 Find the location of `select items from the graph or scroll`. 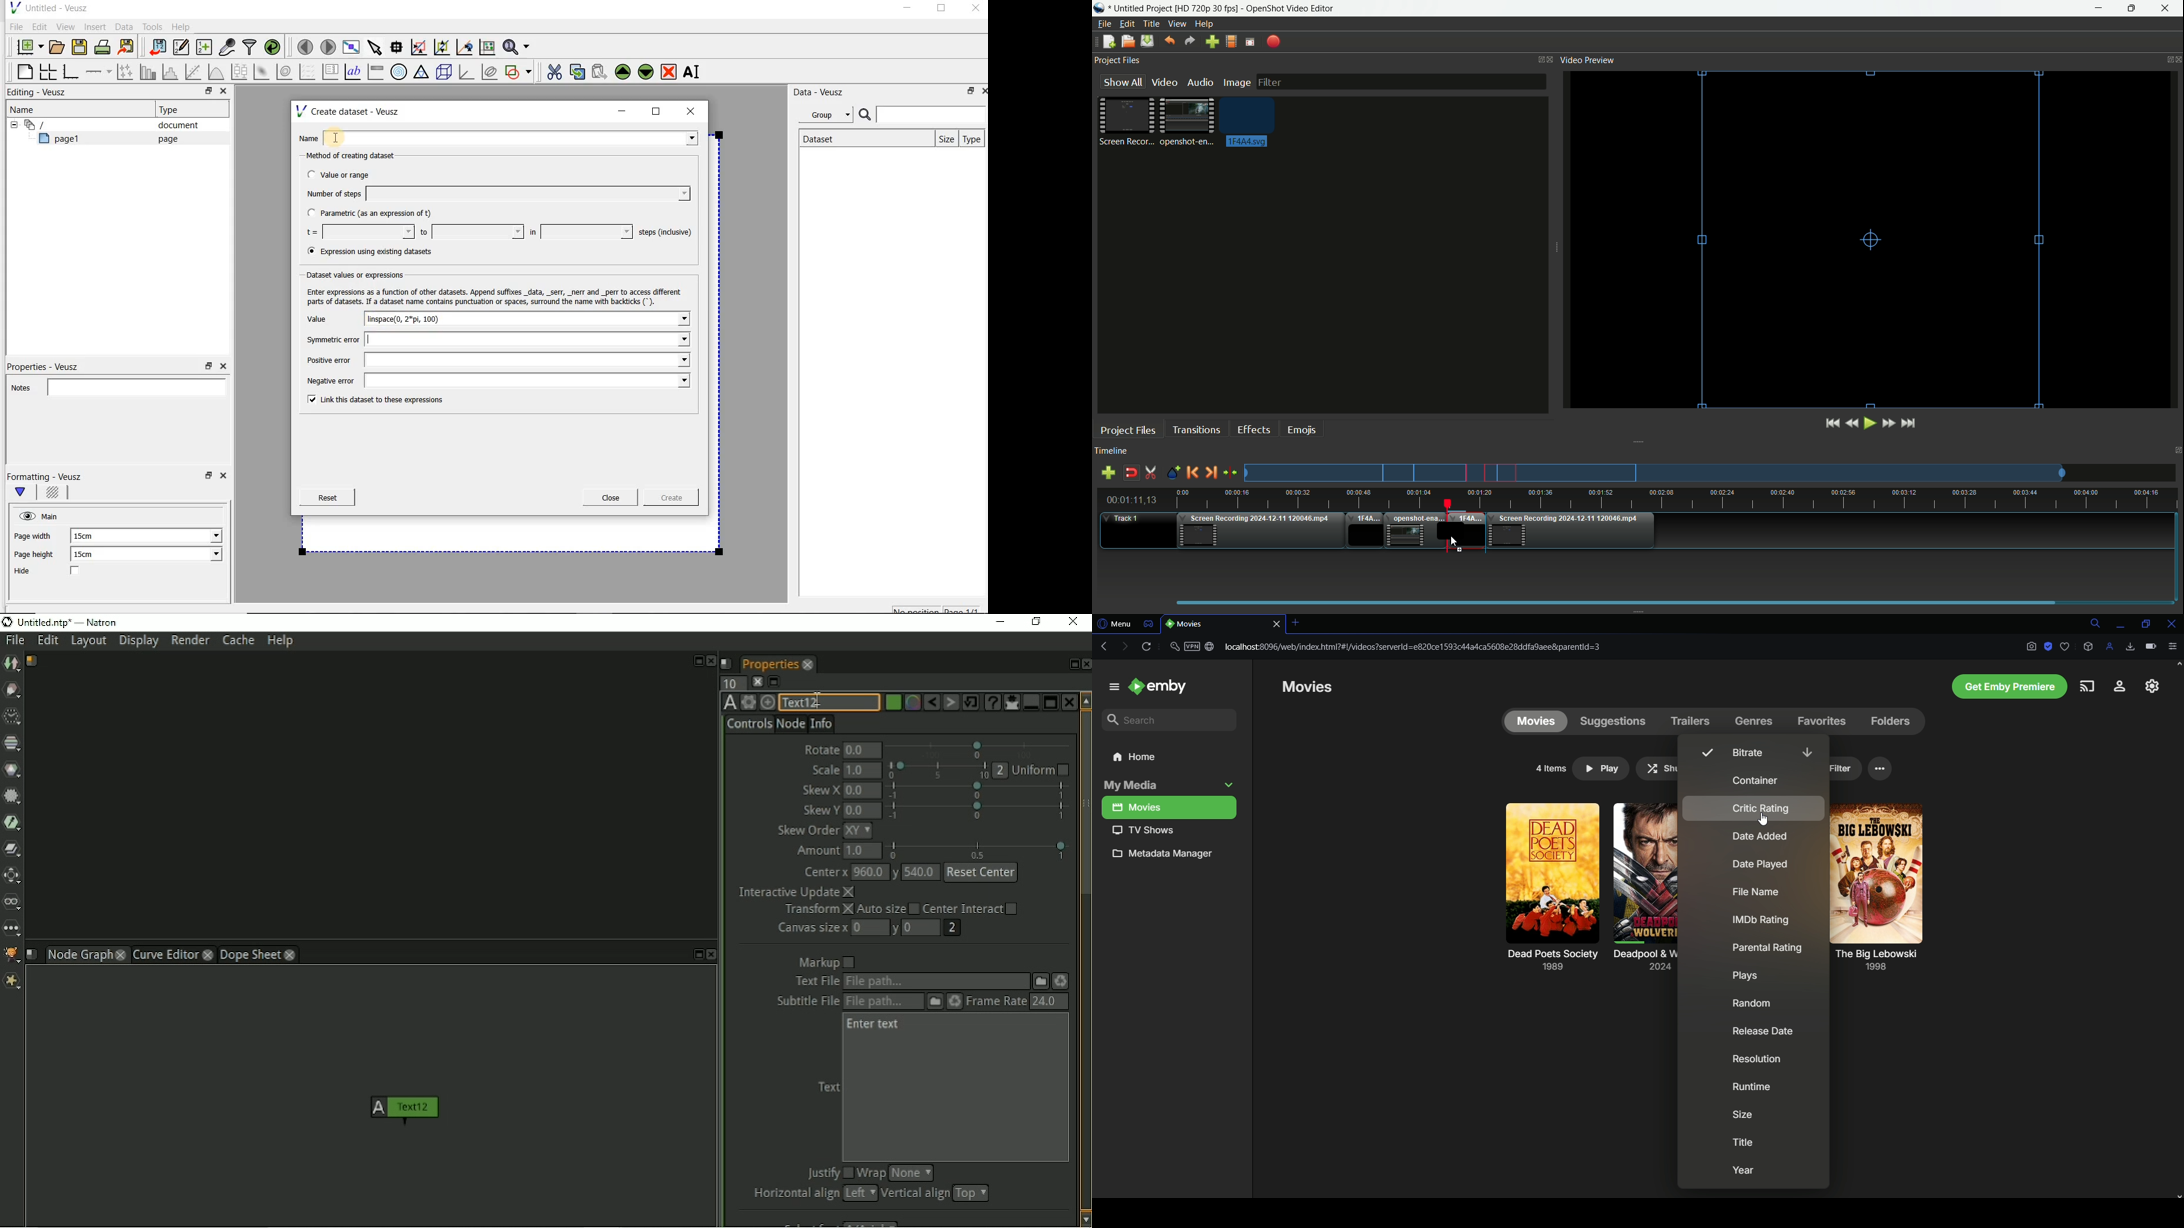

select items from the graph or scroll is located at coordinates (374, 46).